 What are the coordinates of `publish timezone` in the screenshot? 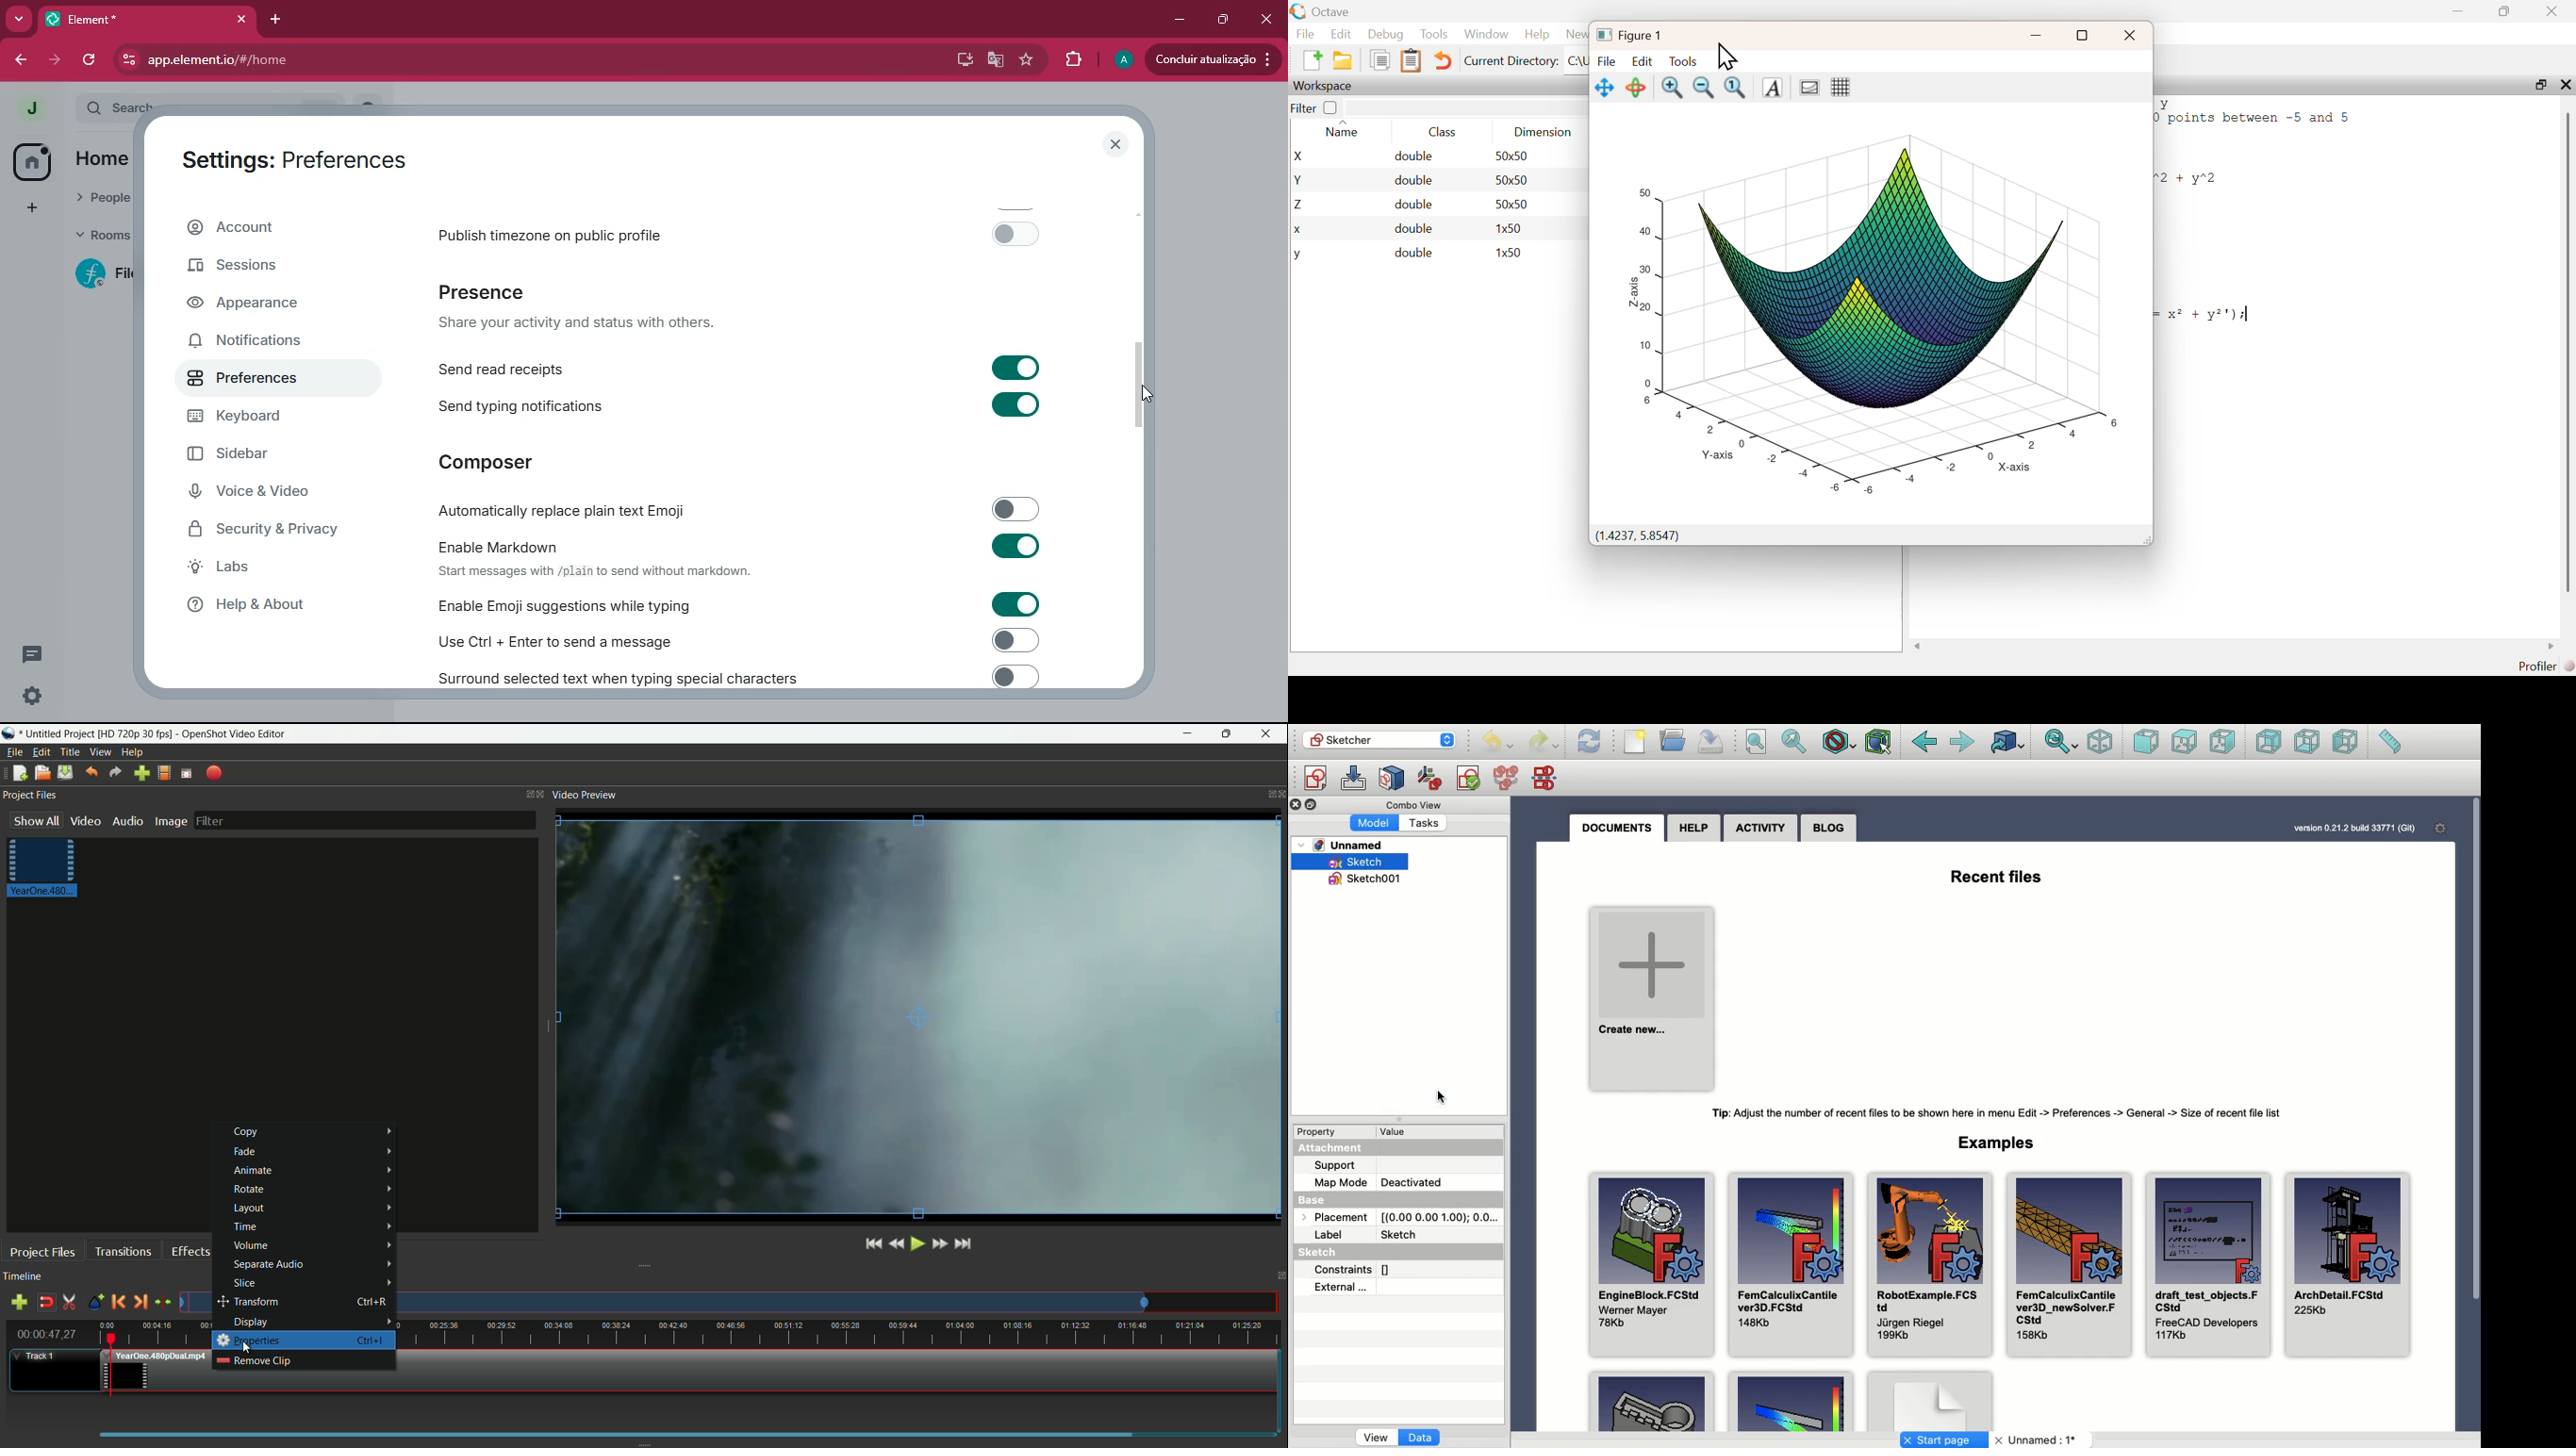 It's located at (747, 233).